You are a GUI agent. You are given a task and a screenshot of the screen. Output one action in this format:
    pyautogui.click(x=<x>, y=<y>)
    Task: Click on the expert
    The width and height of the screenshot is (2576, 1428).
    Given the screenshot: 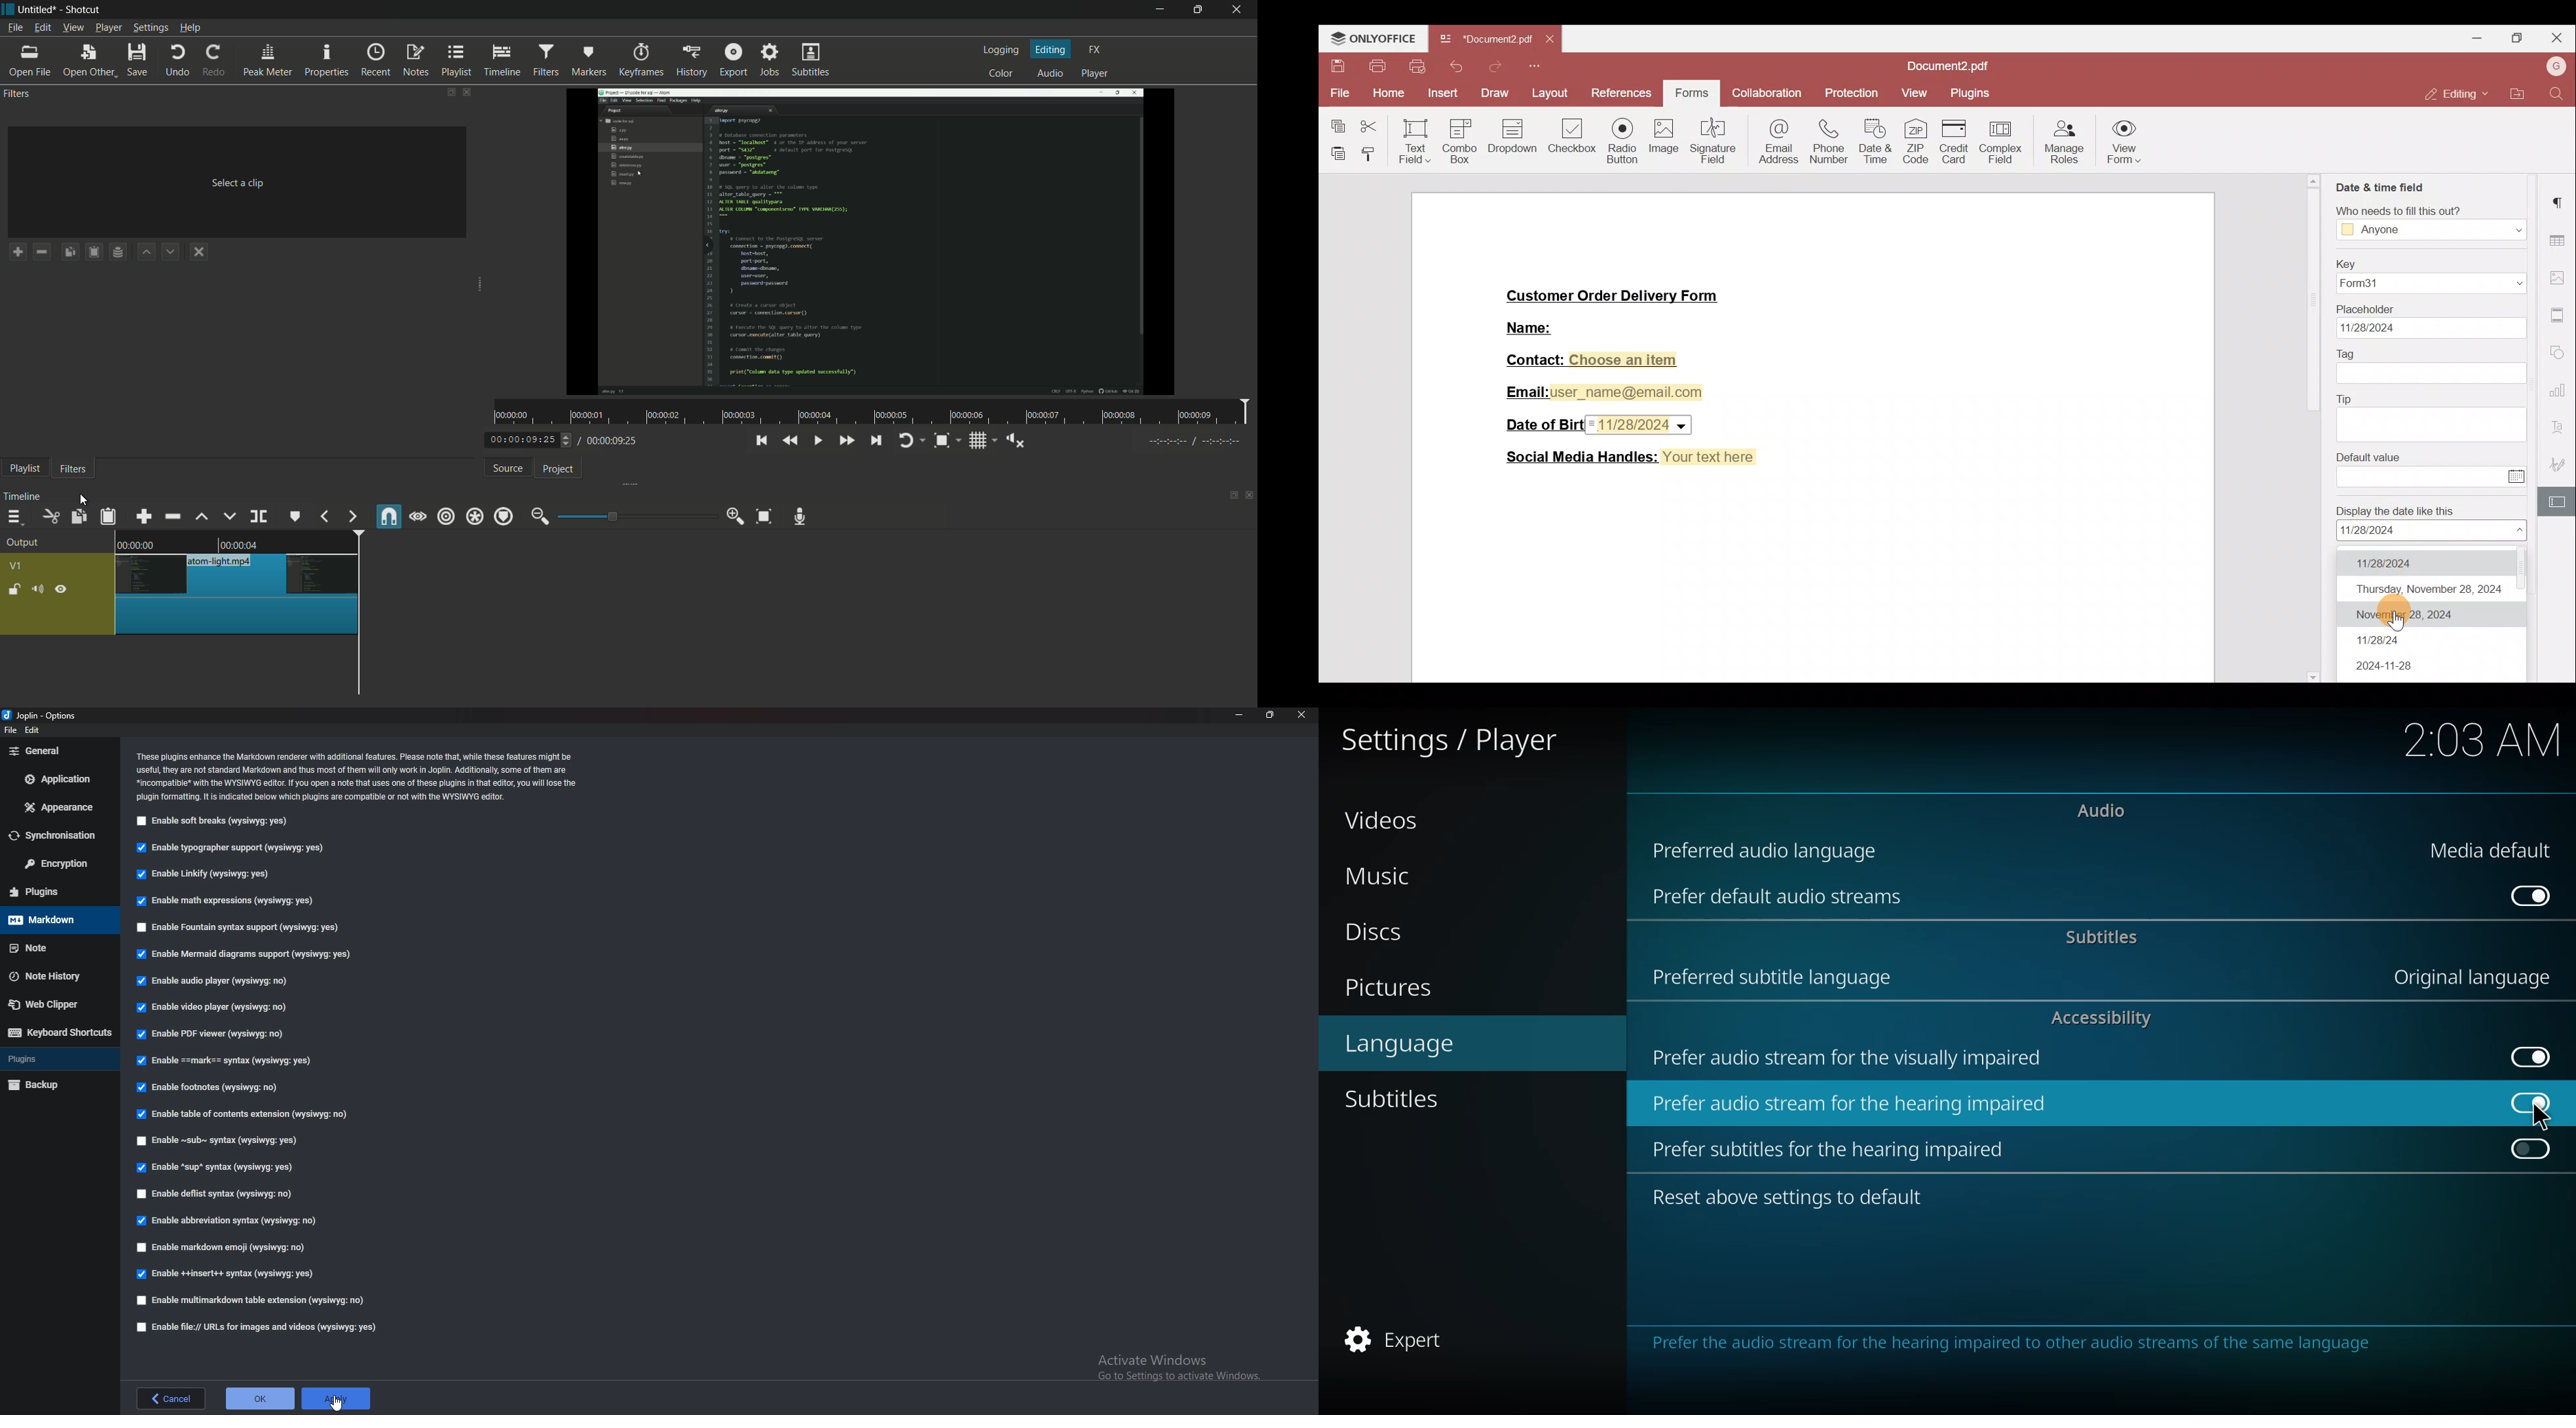 What is the action you would take?
    pyautogui.click(x=1401, y=1337)
    